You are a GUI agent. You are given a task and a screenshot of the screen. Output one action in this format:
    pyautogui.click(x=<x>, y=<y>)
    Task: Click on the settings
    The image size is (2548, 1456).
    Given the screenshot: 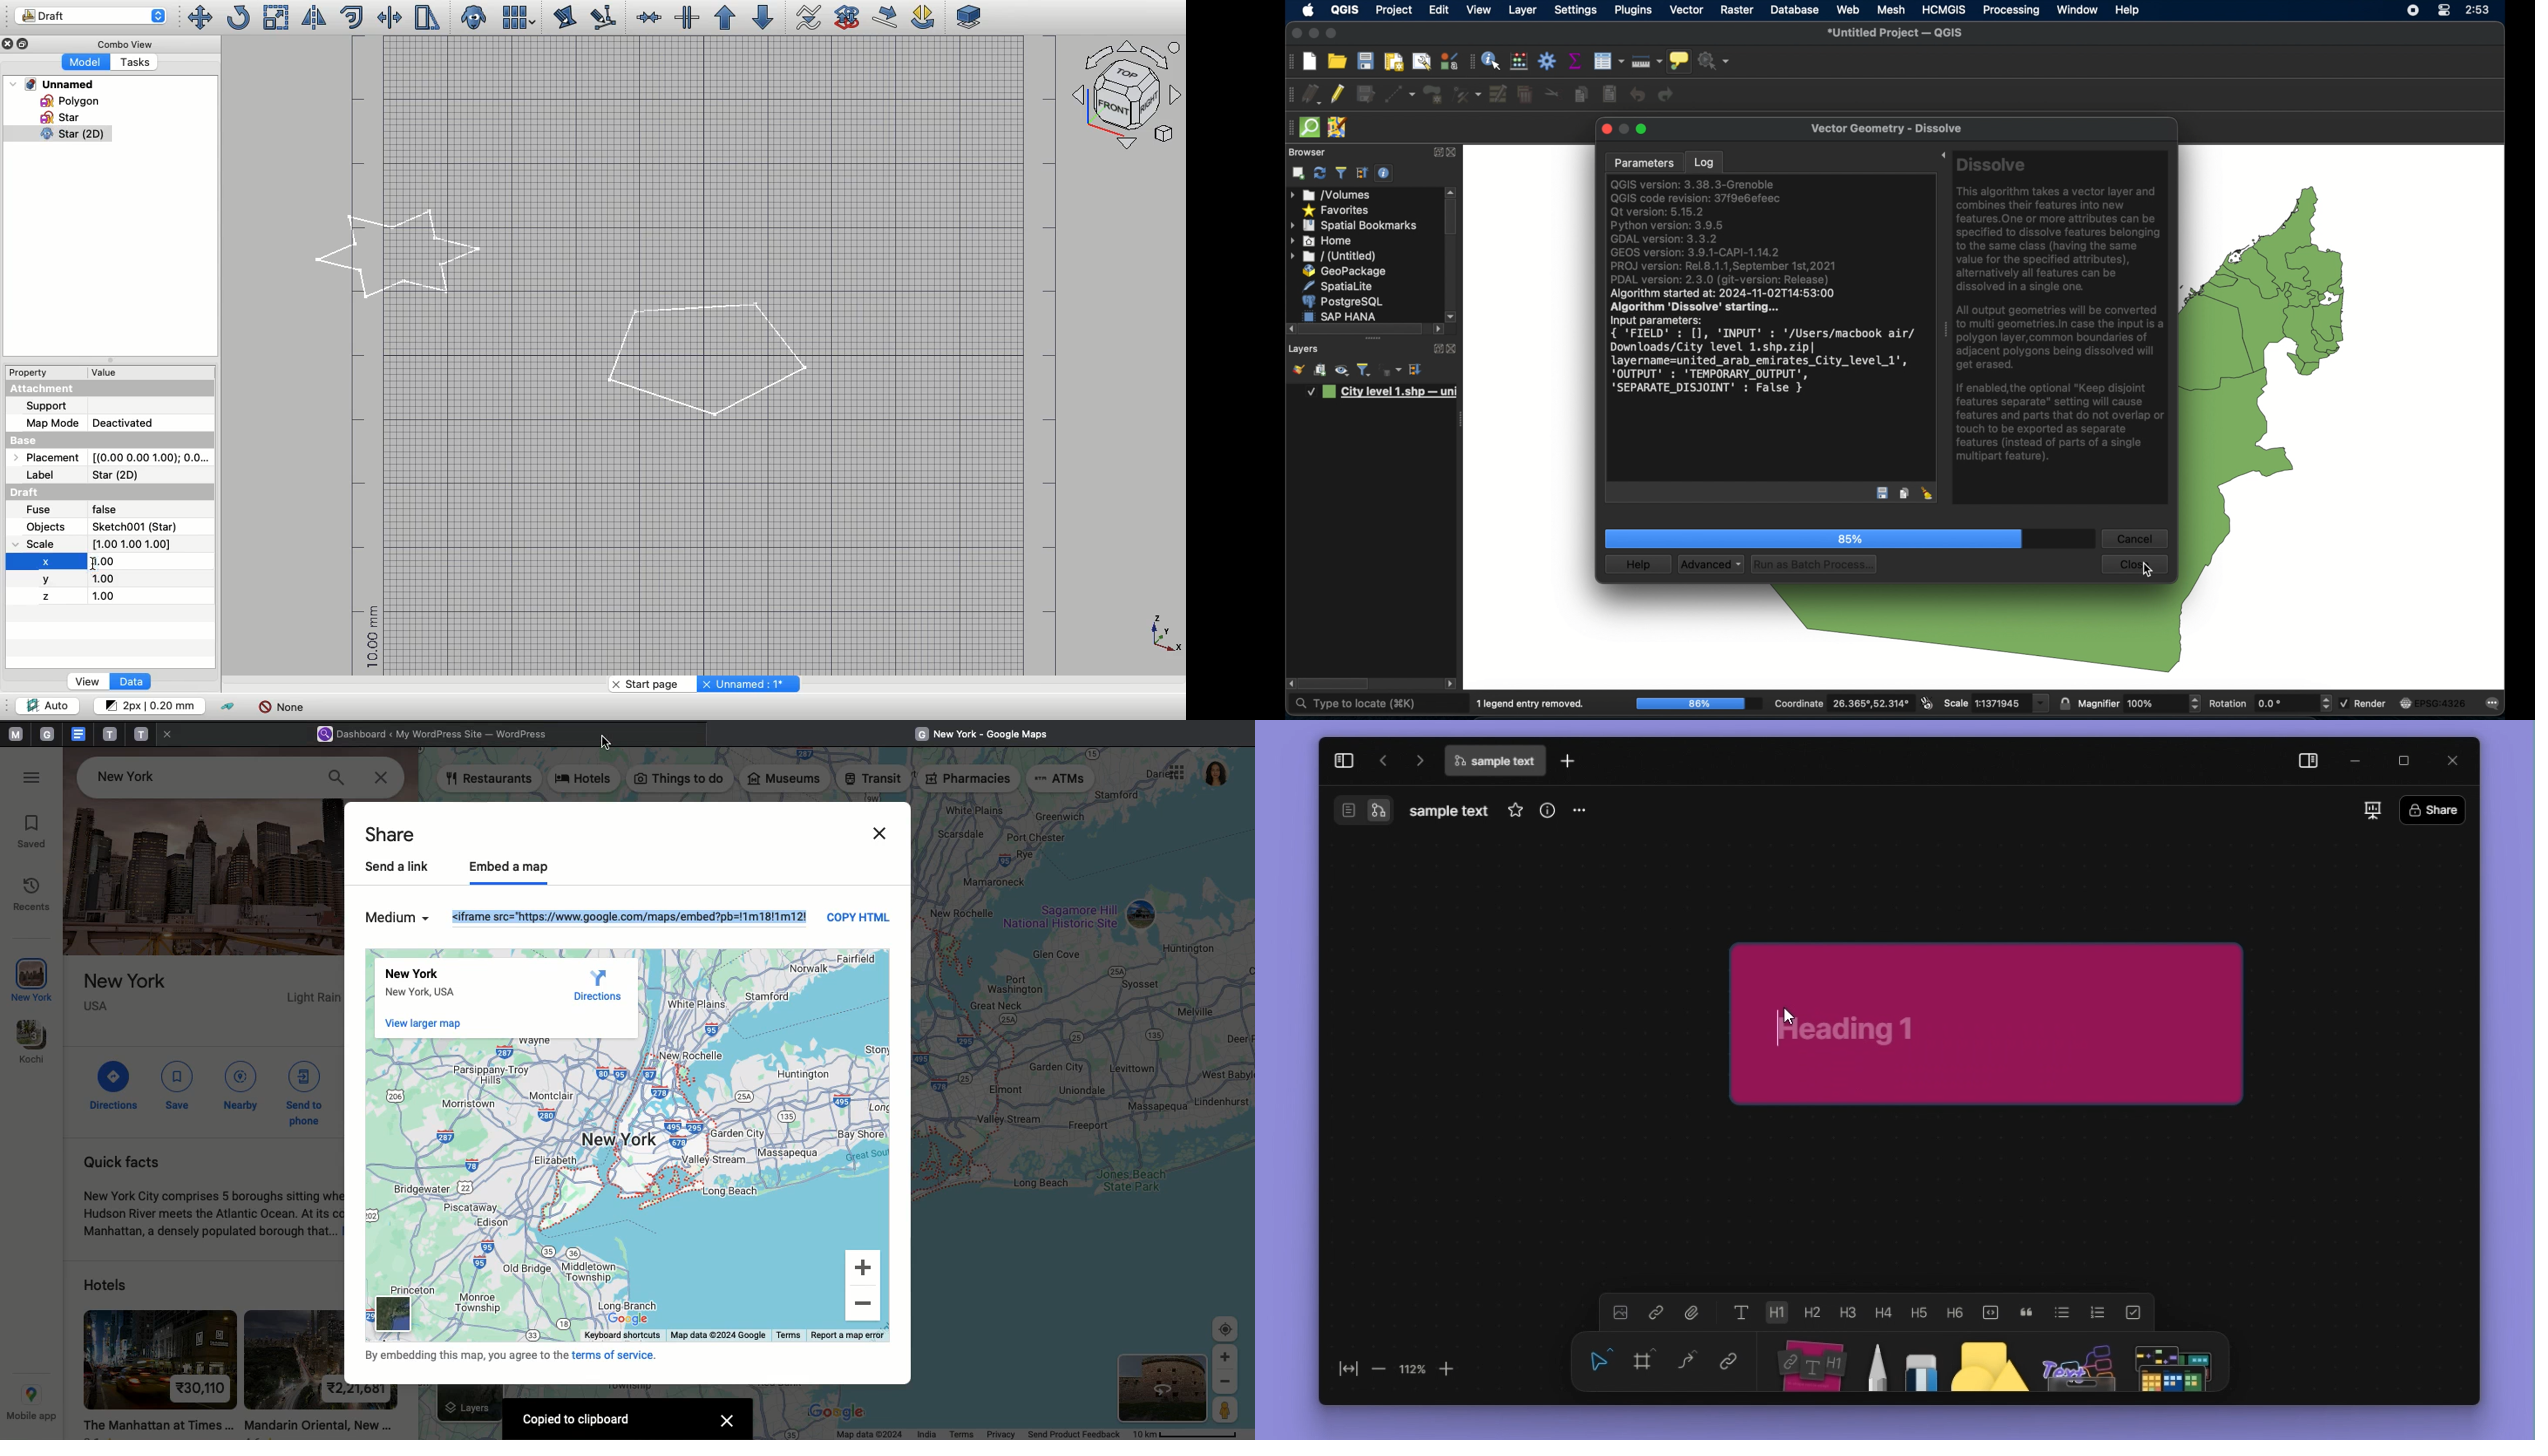 What is the action you would take?
    pyautogui.click(x=1576, y=11)
    